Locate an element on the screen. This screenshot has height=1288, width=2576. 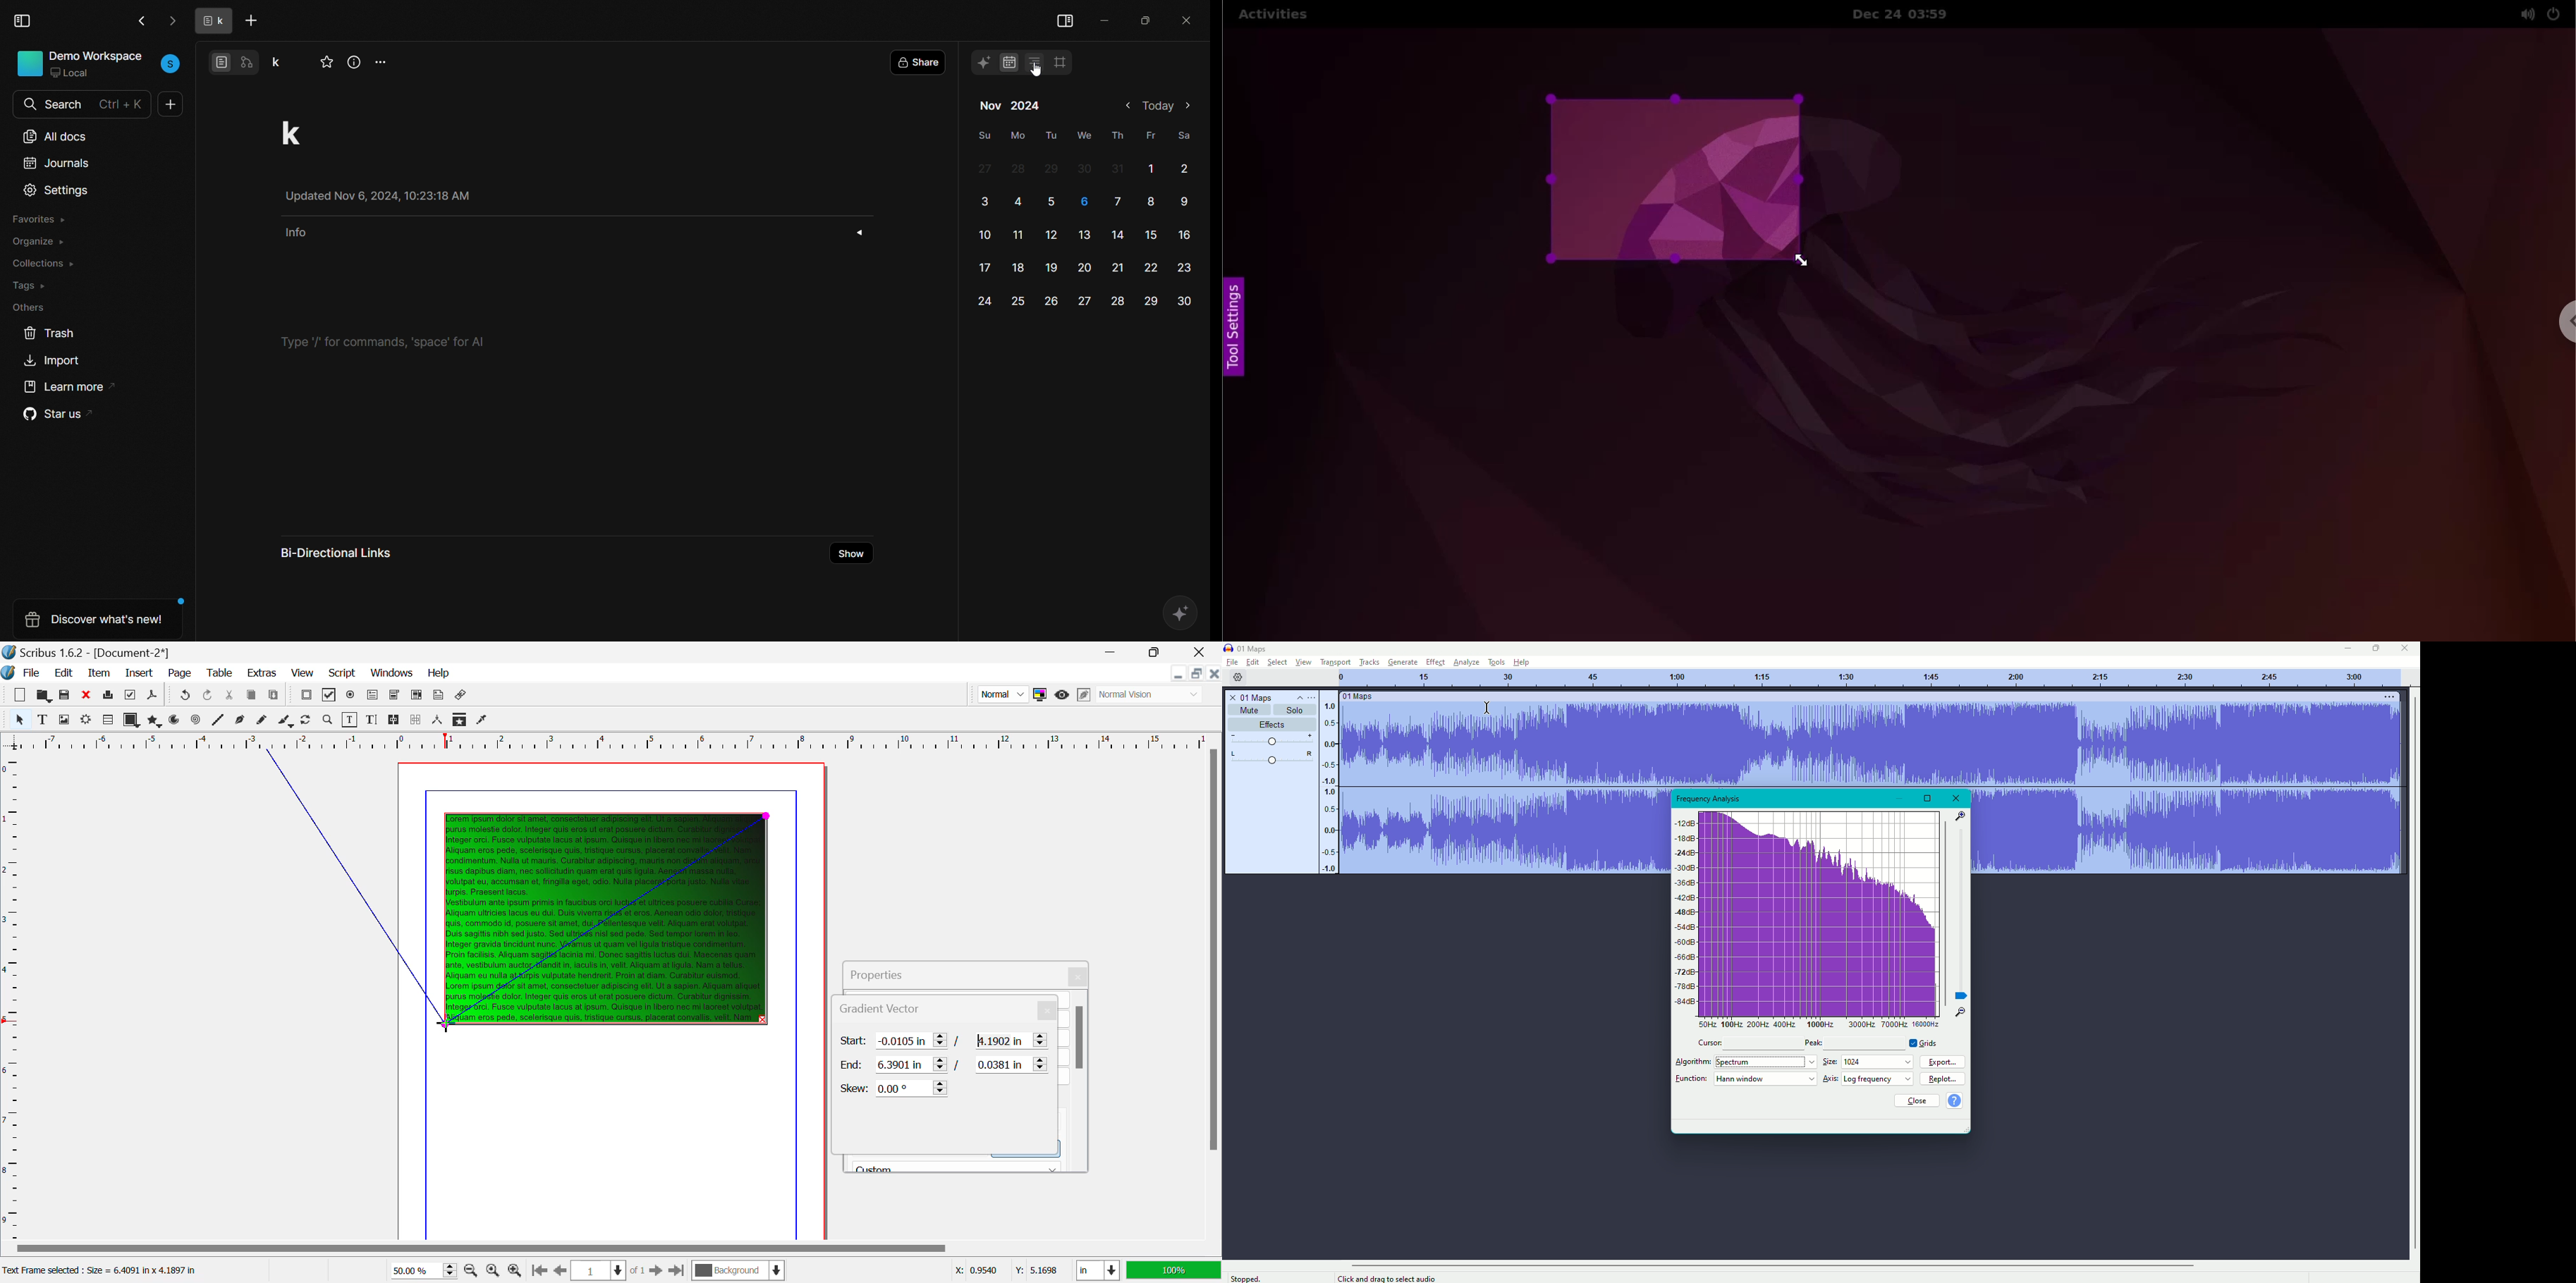
Delink Frames is located at coordinates (417, 720).